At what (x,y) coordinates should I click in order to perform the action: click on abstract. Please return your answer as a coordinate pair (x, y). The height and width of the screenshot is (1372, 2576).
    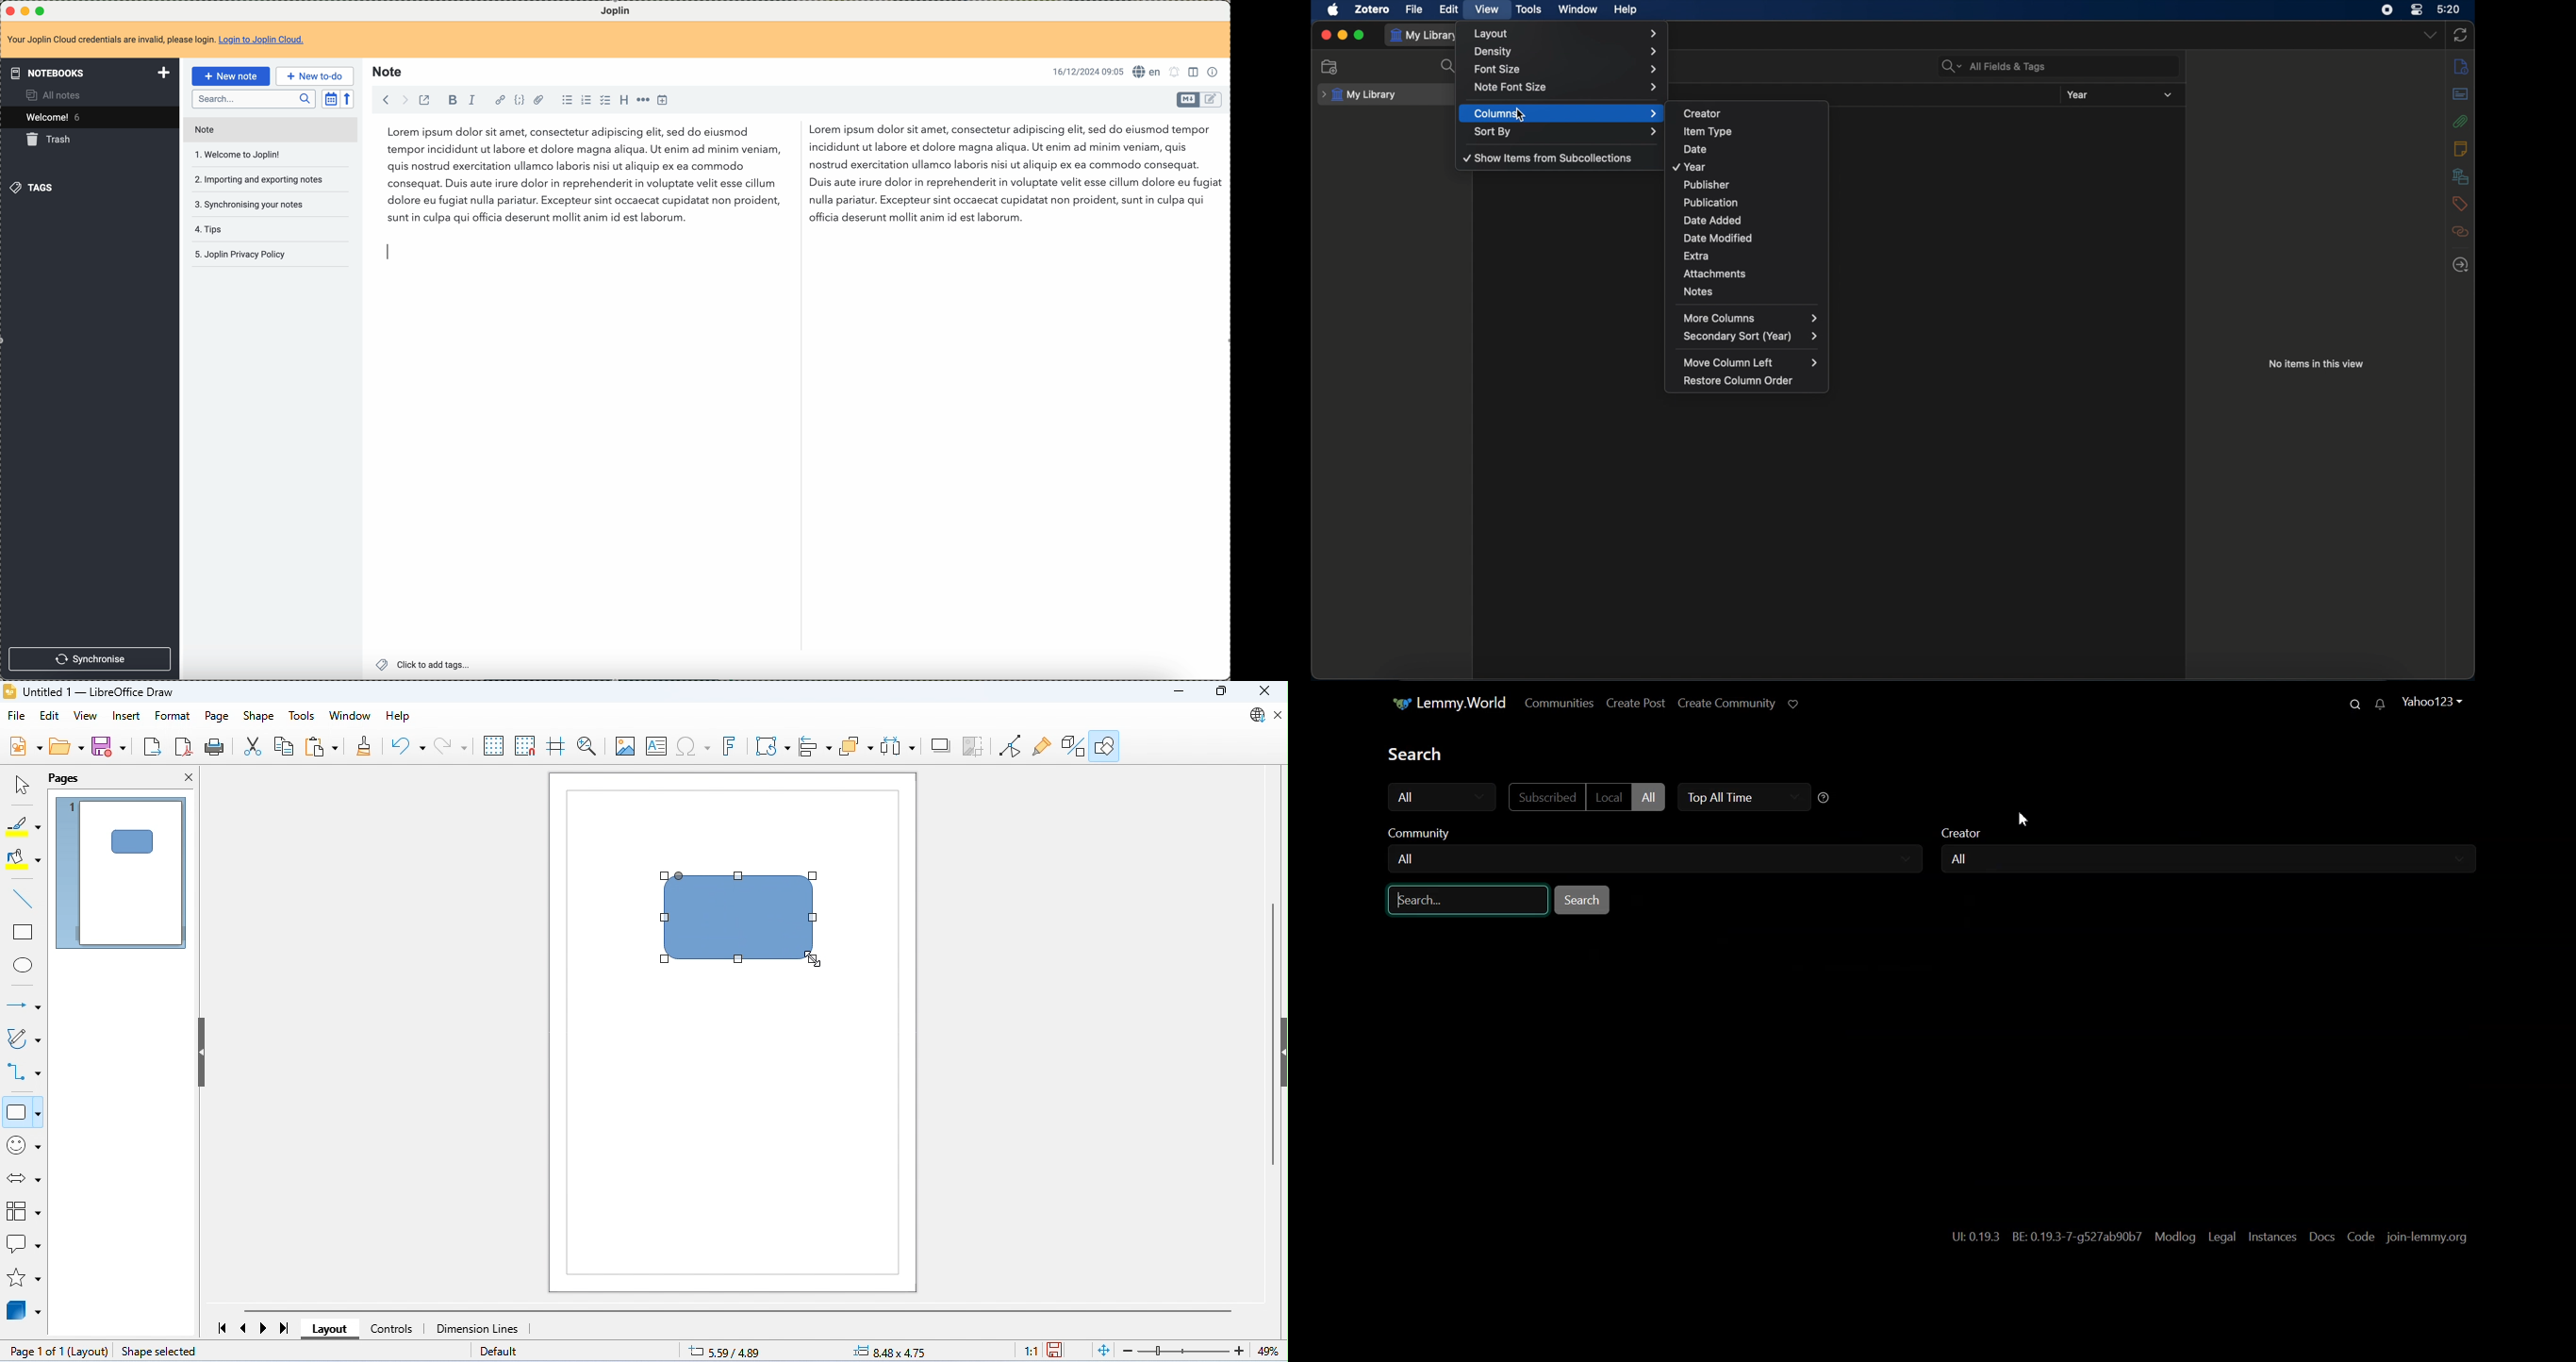
    Looking at the image, I should click on (2461, 93).